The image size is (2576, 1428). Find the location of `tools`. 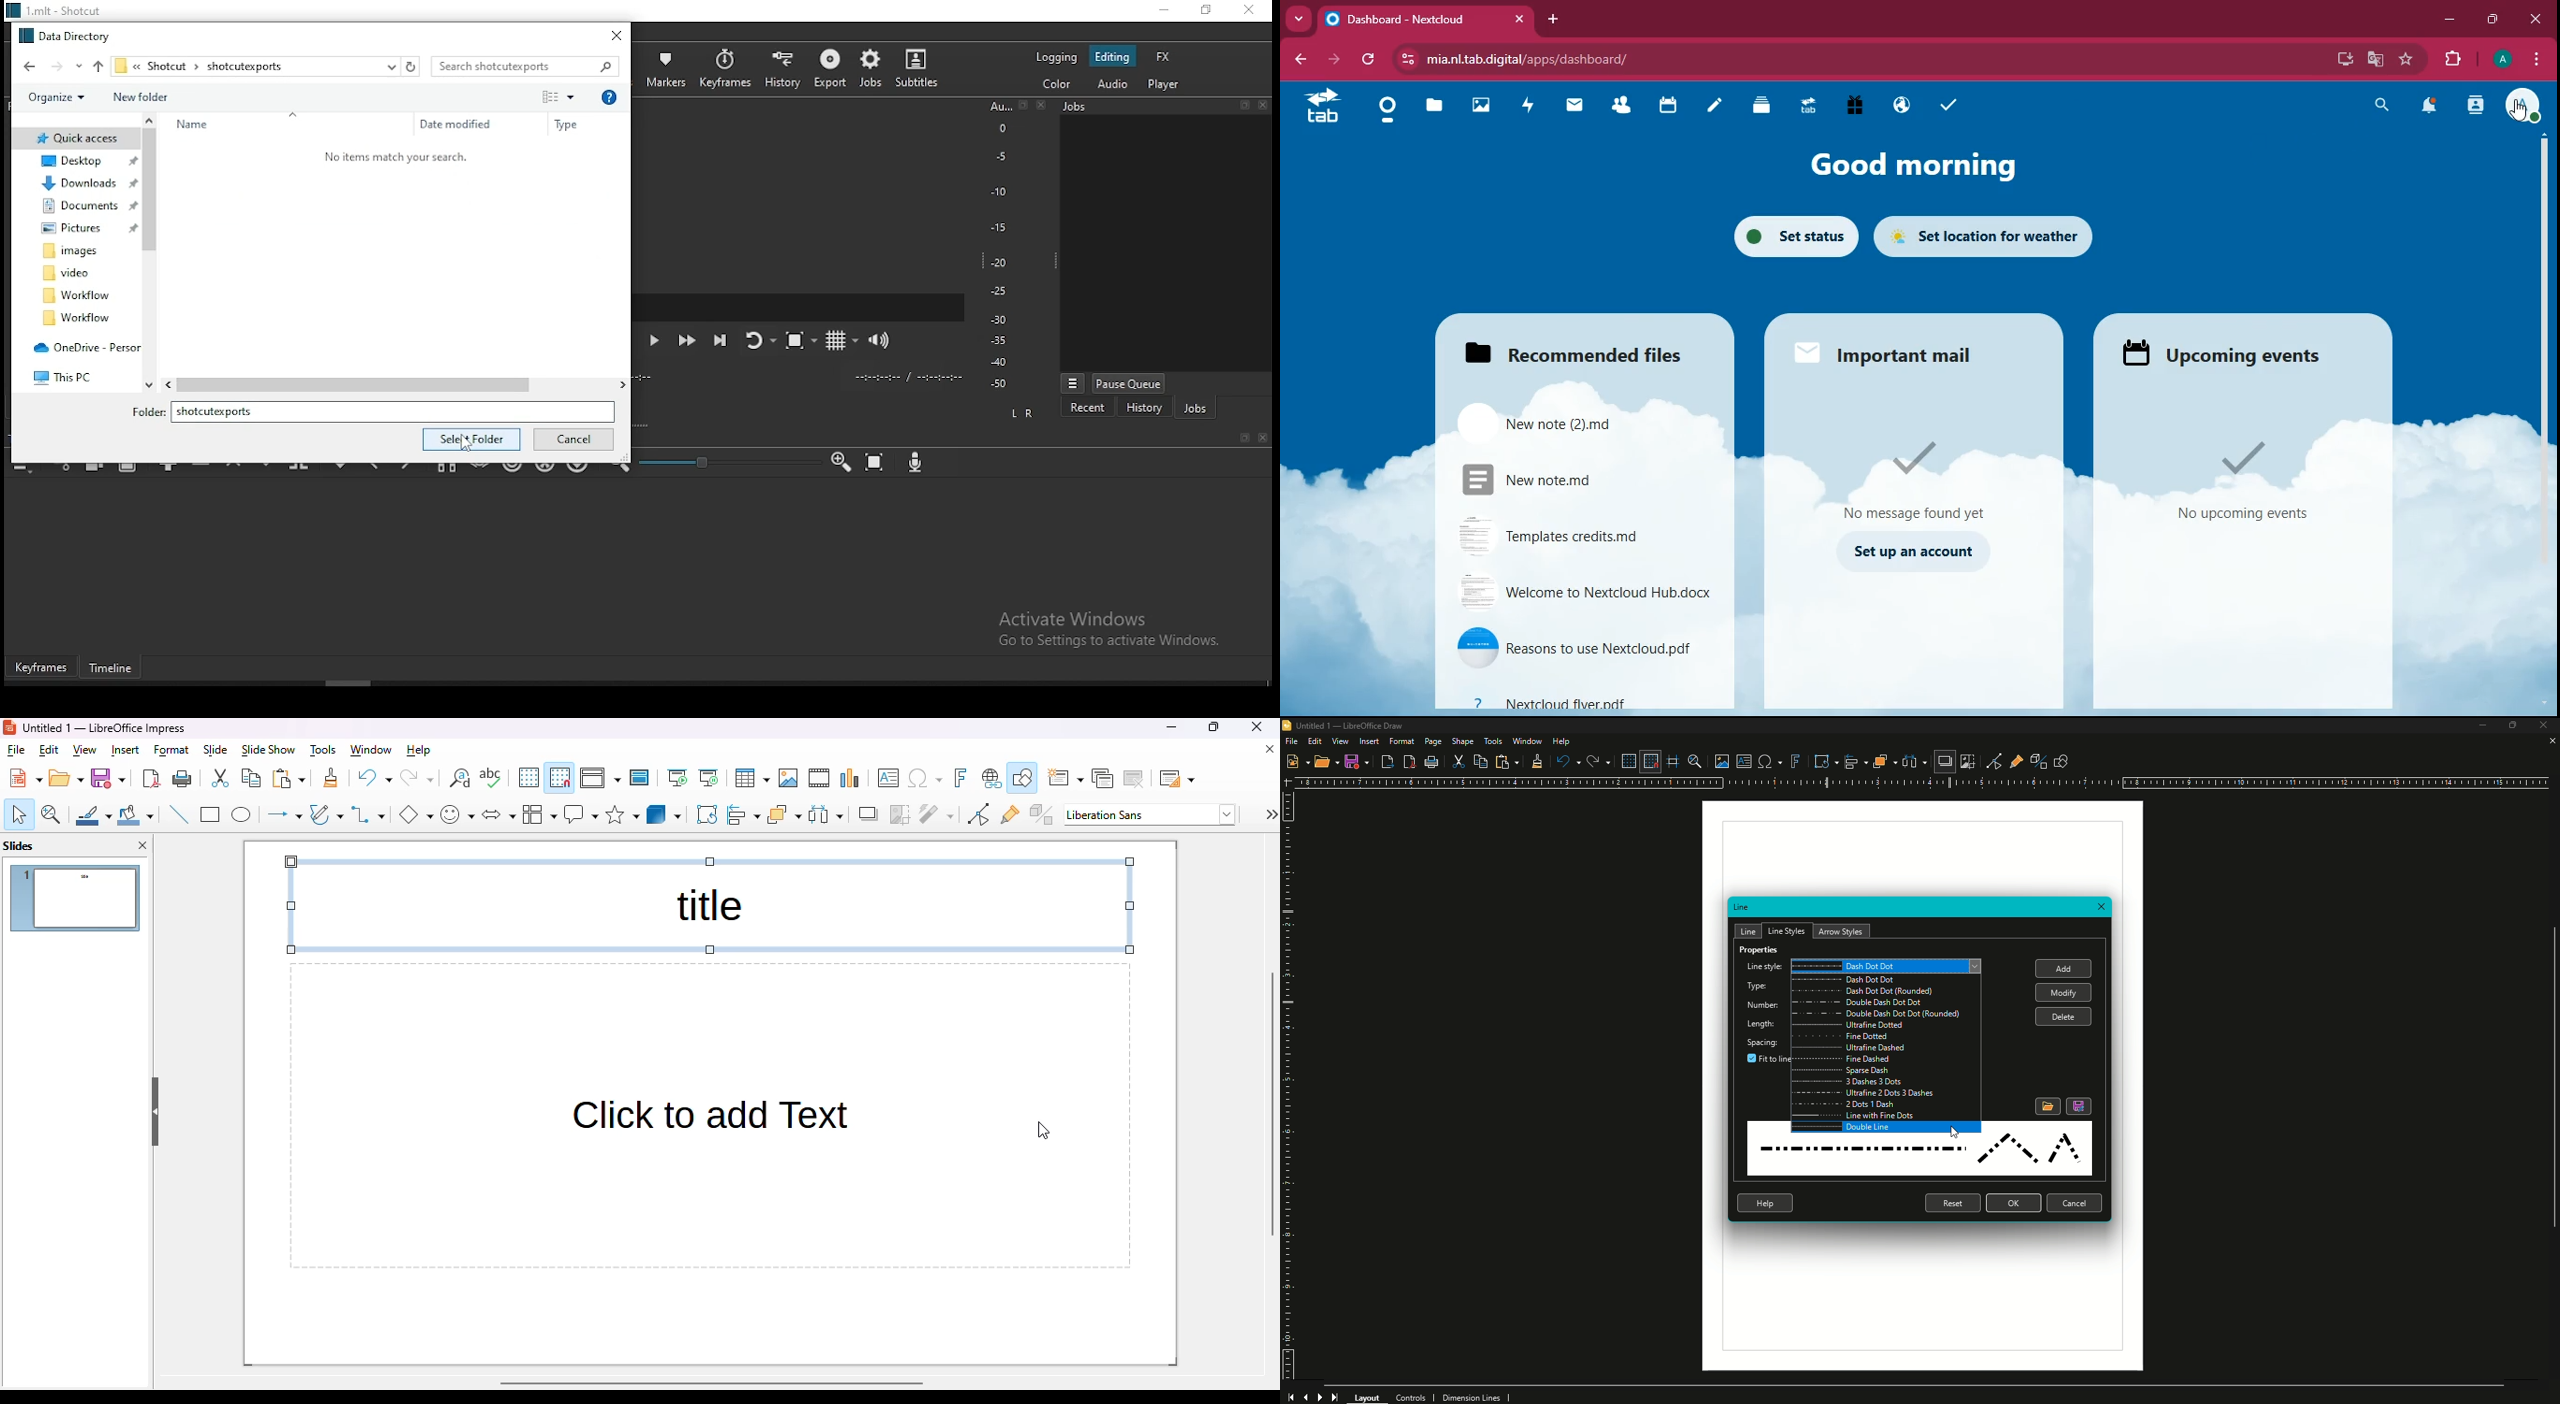

tools is located at coordinates (323, 751).